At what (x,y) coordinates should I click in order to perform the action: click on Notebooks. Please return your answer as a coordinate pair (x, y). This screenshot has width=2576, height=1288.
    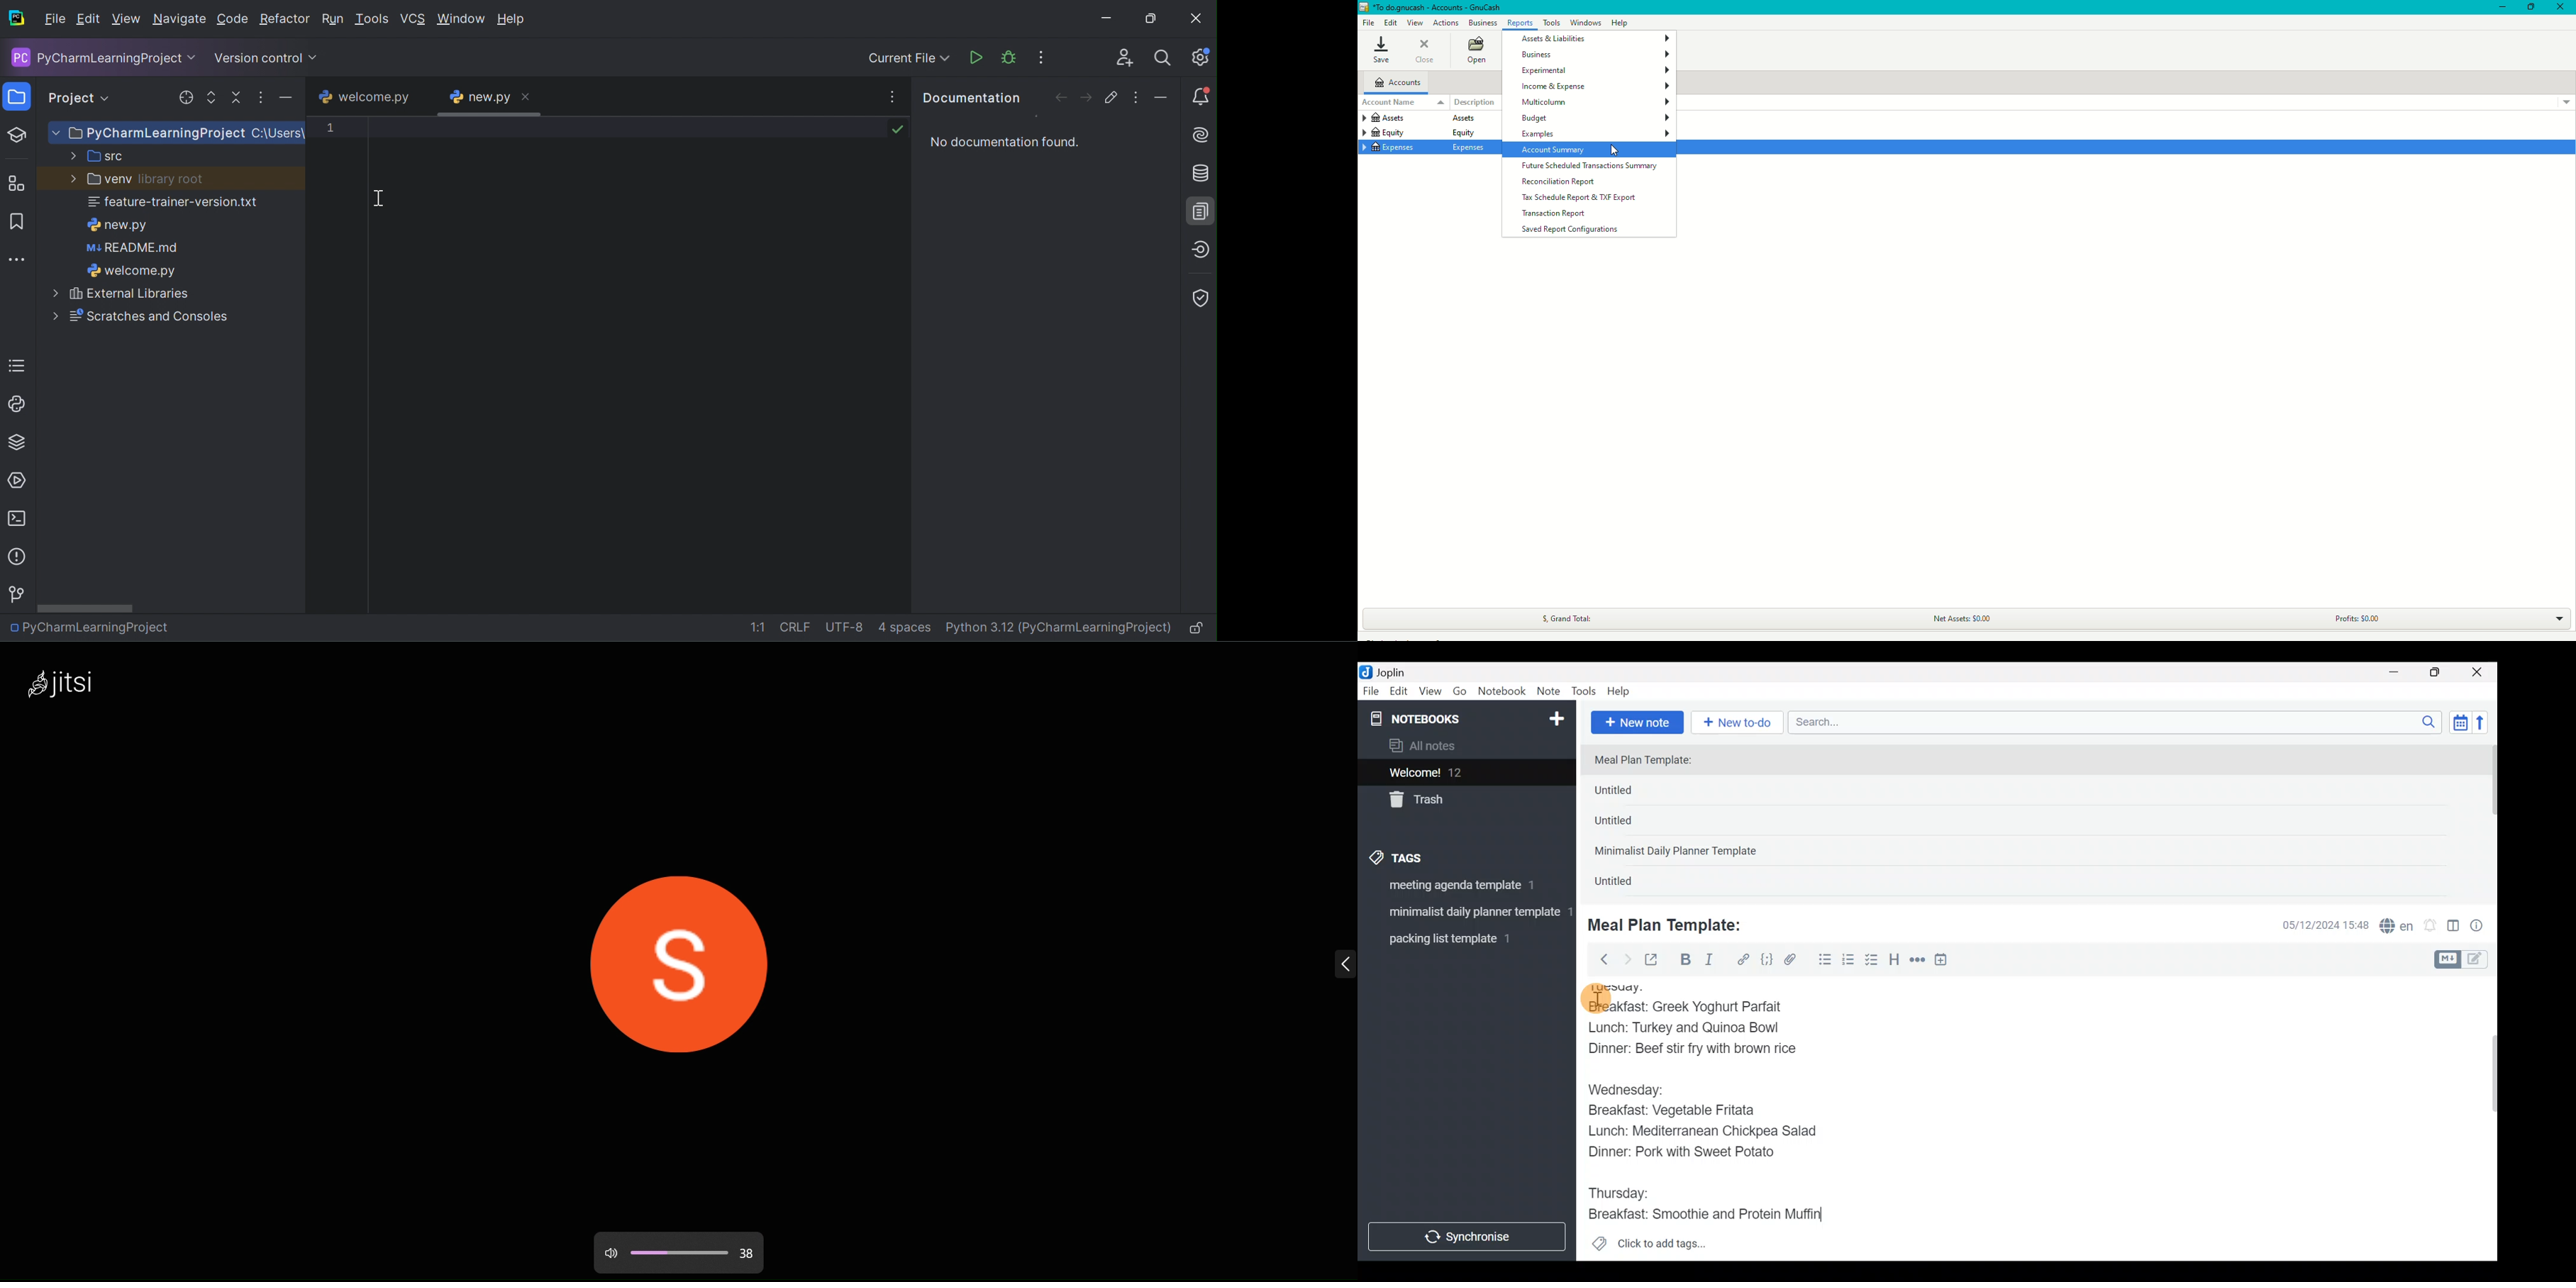
    Looking at the image, I should click on (1441, 718).